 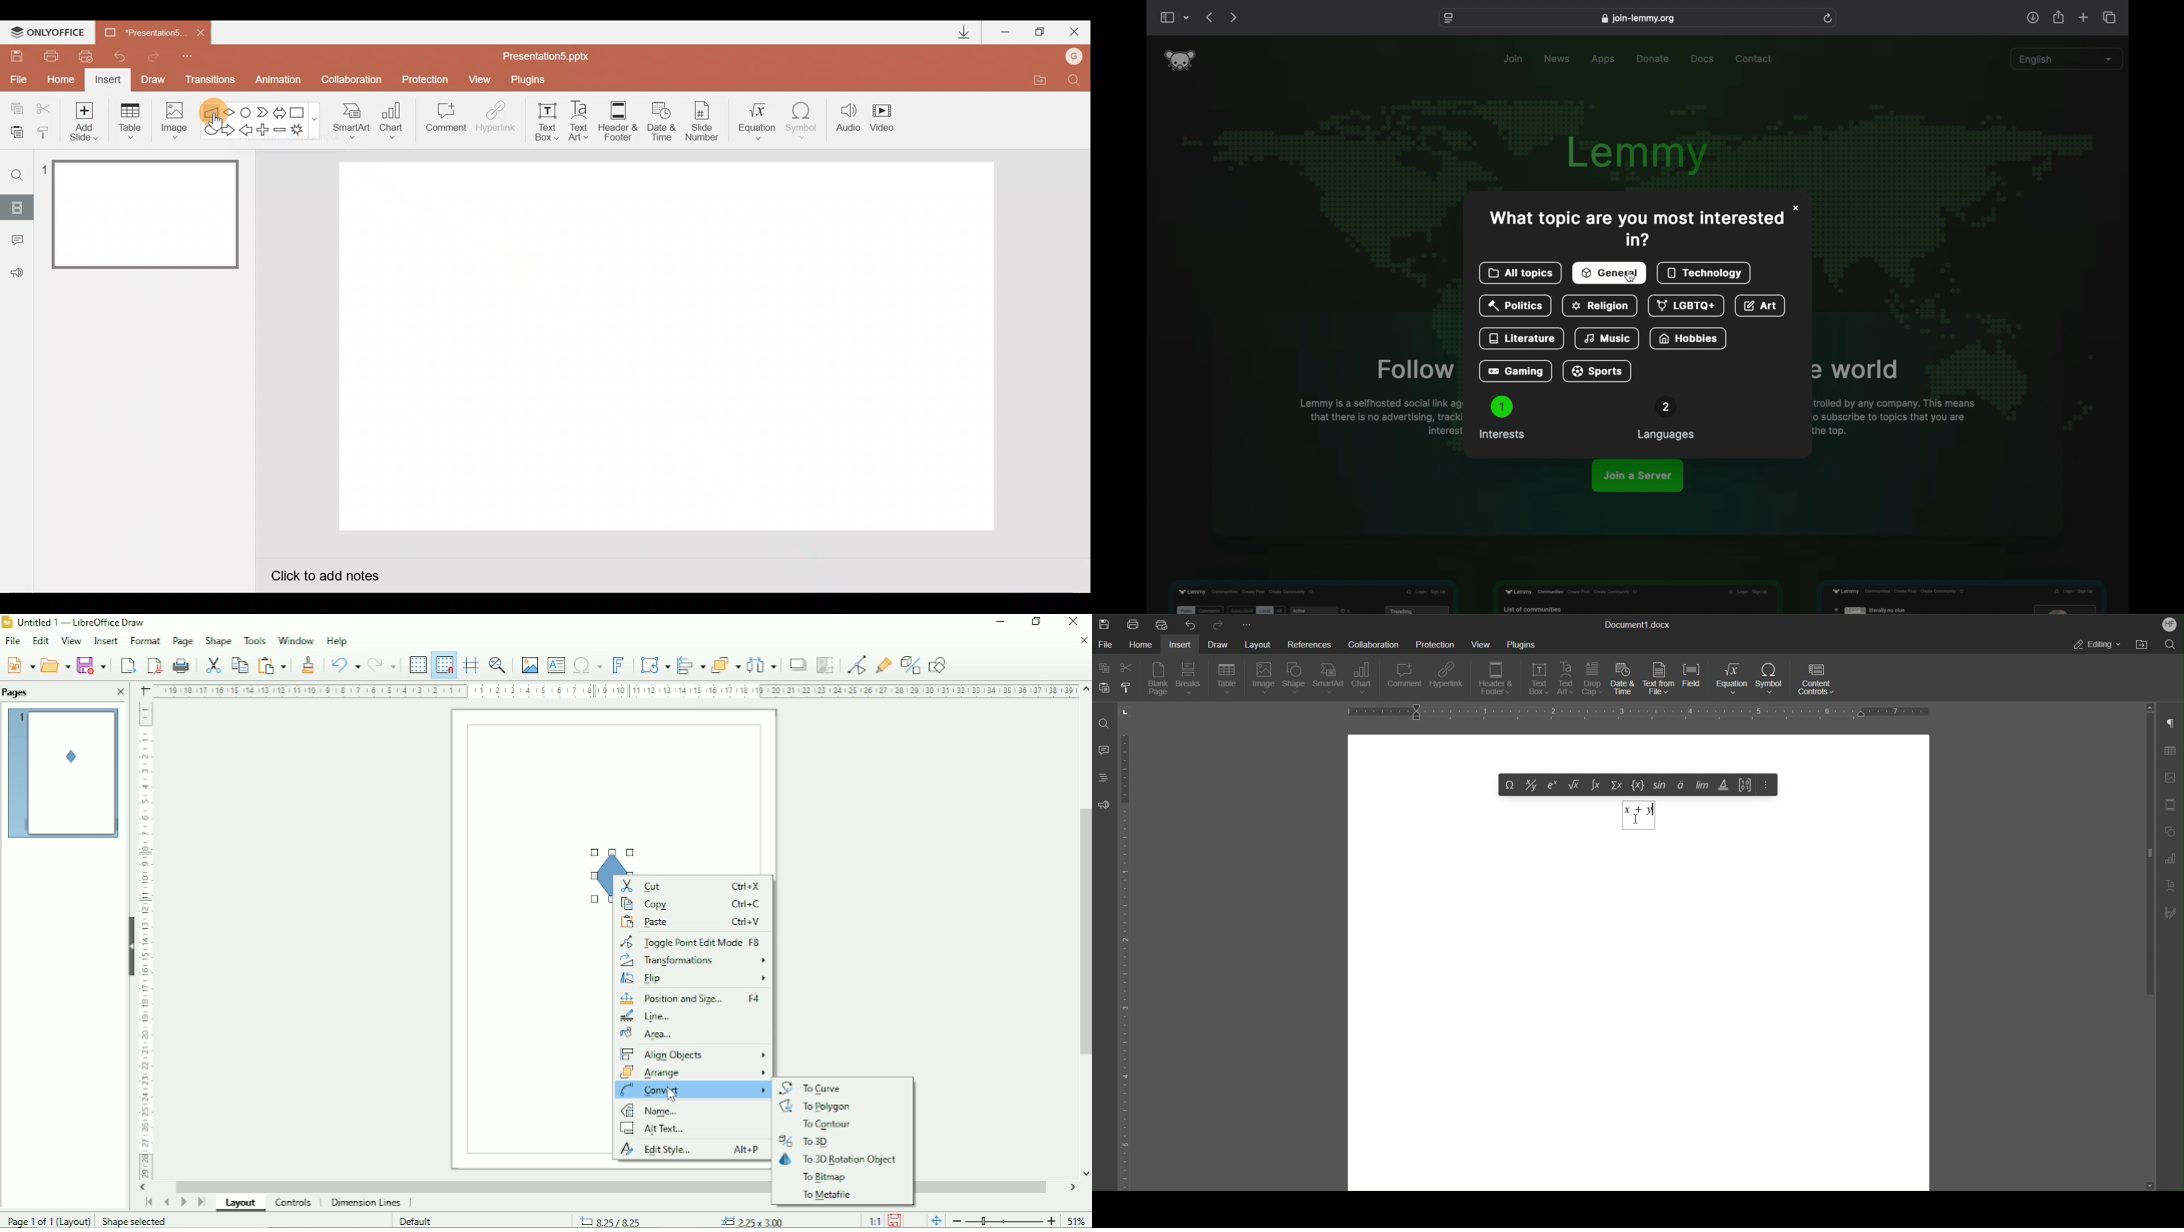 I want to click on Insert, so click(x=105, y=641).